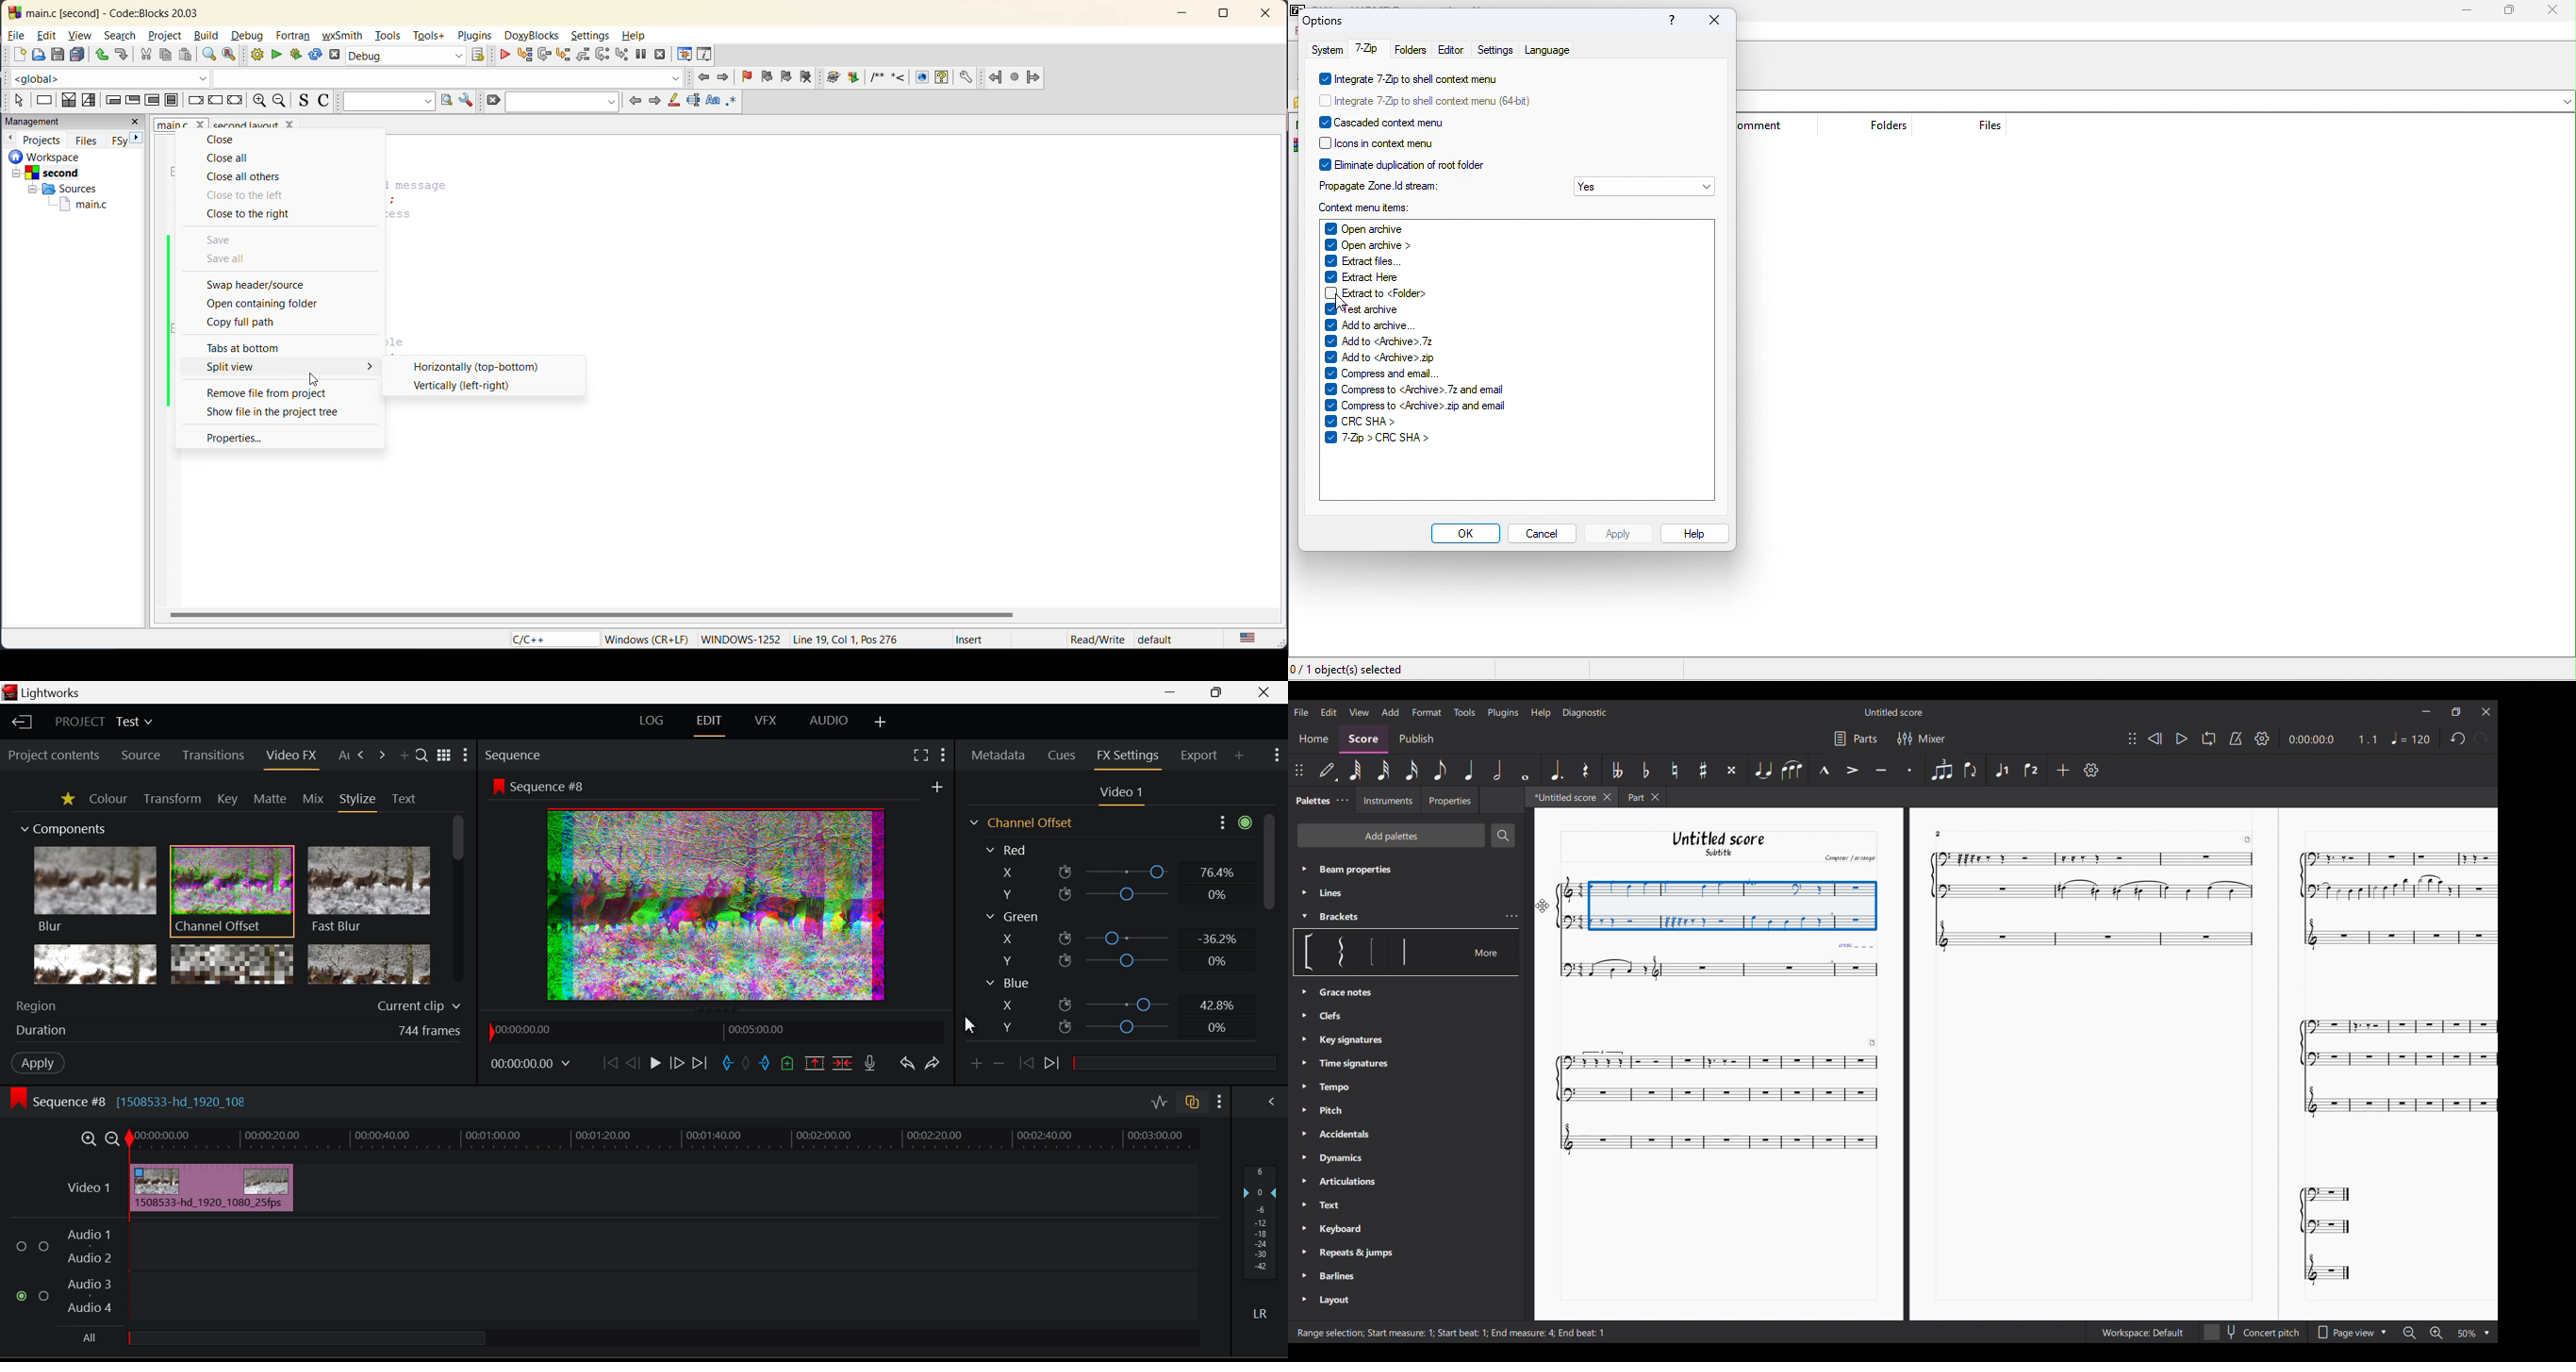 The image size is (2576, 1372). Describe the element at coordinates (114, 1141) in the screenshot. I see `Timeline Zoom Out` at that location.